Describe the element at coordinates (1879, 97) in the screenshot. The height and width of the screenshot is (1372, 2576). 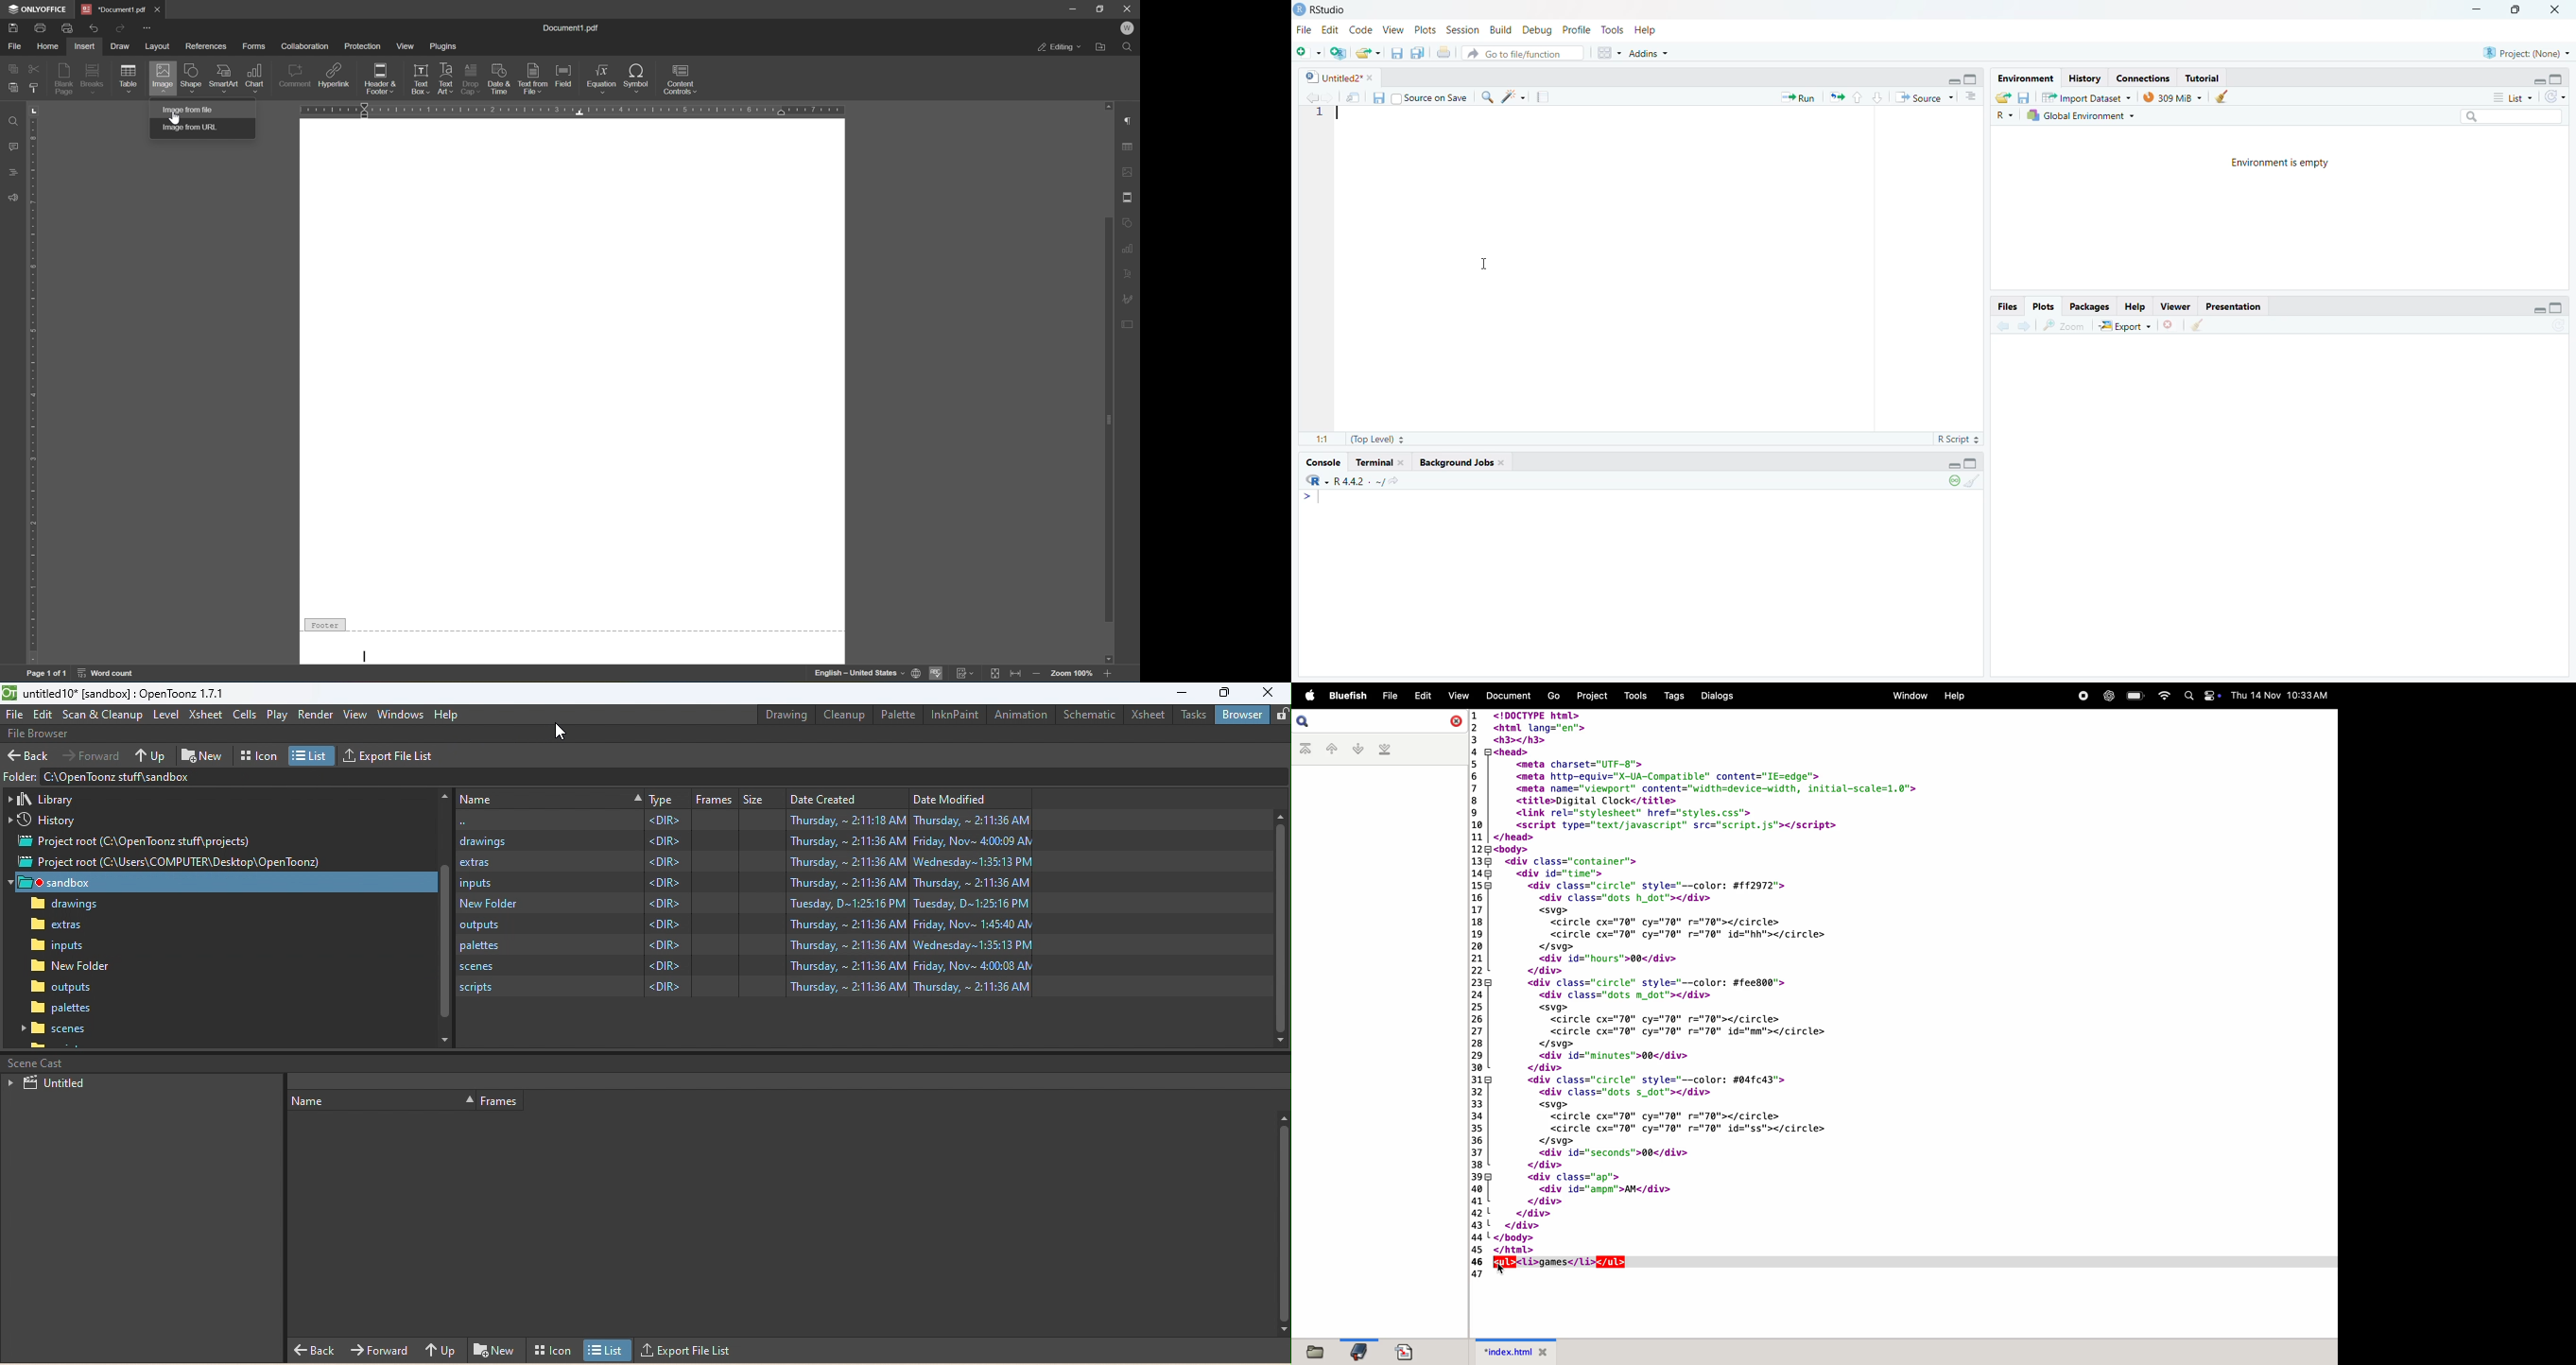
I see `downward` at that location.